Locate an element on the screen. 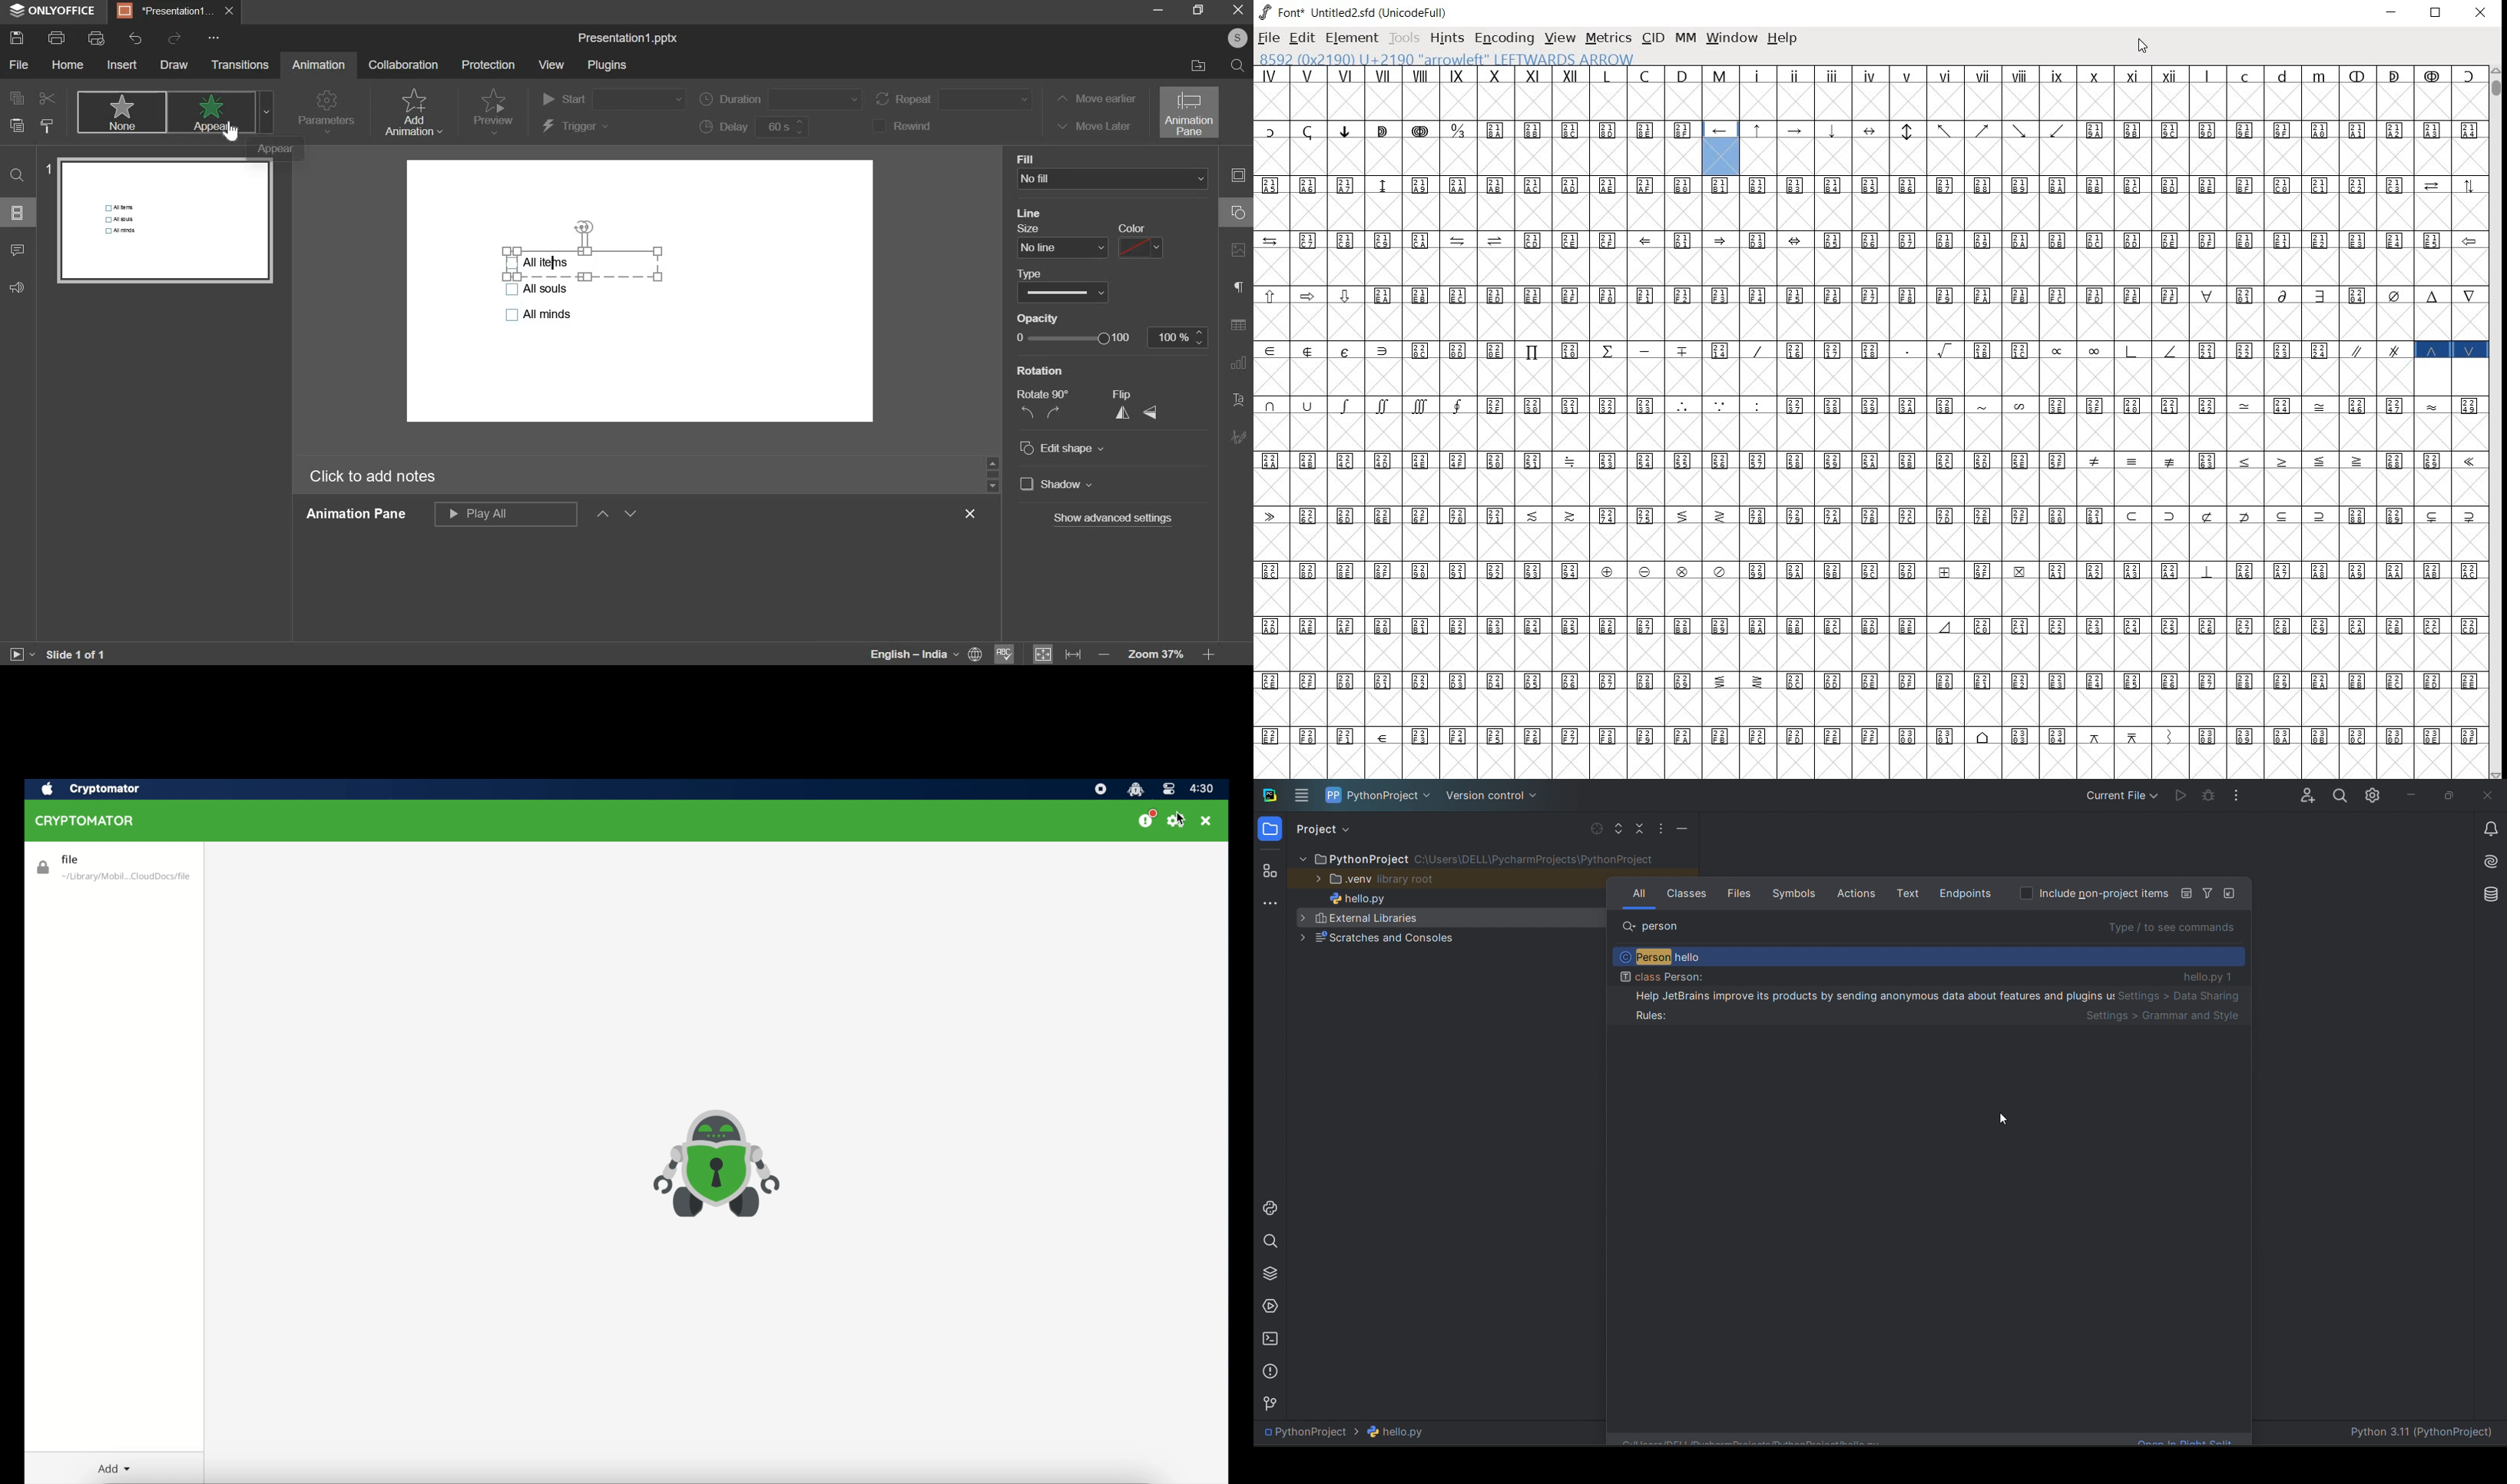 The width and height of the screenshot is (2520, 1484). cryptomator is located at coordinates (86, 821).